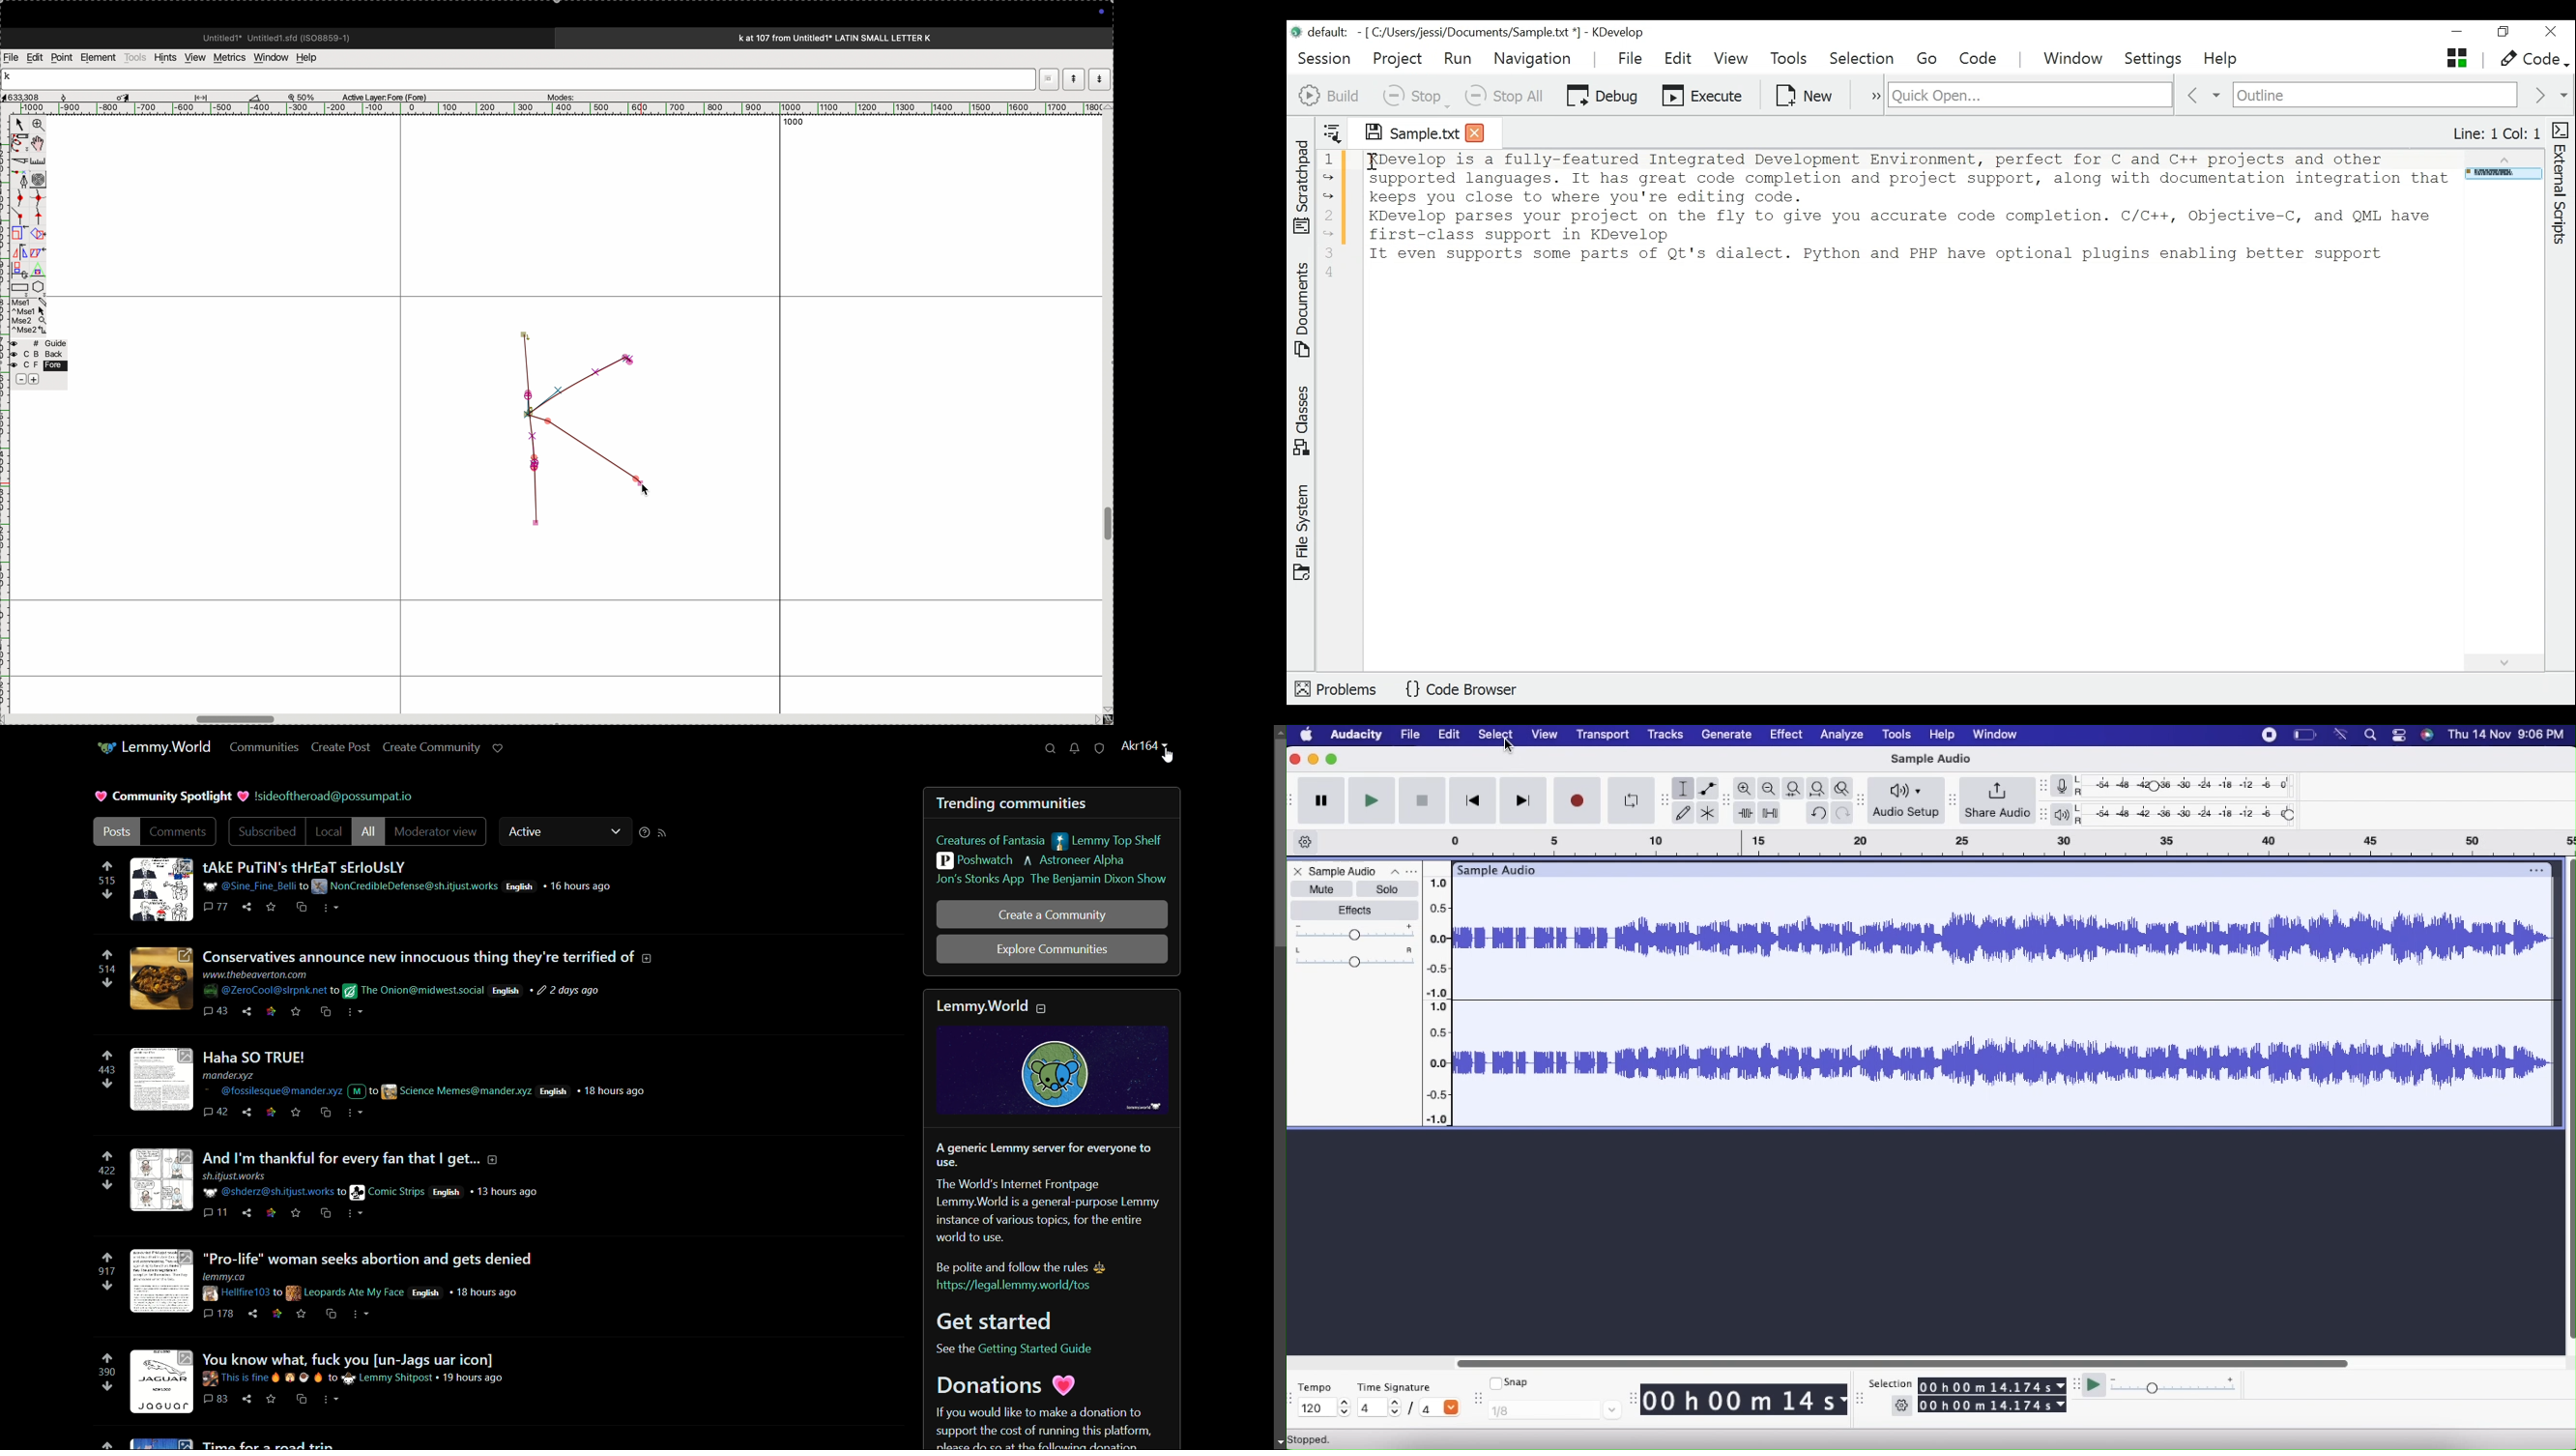 The height and width of the screenshot is (1456, 2576). I want to click on number of votes, so click(107, 969).